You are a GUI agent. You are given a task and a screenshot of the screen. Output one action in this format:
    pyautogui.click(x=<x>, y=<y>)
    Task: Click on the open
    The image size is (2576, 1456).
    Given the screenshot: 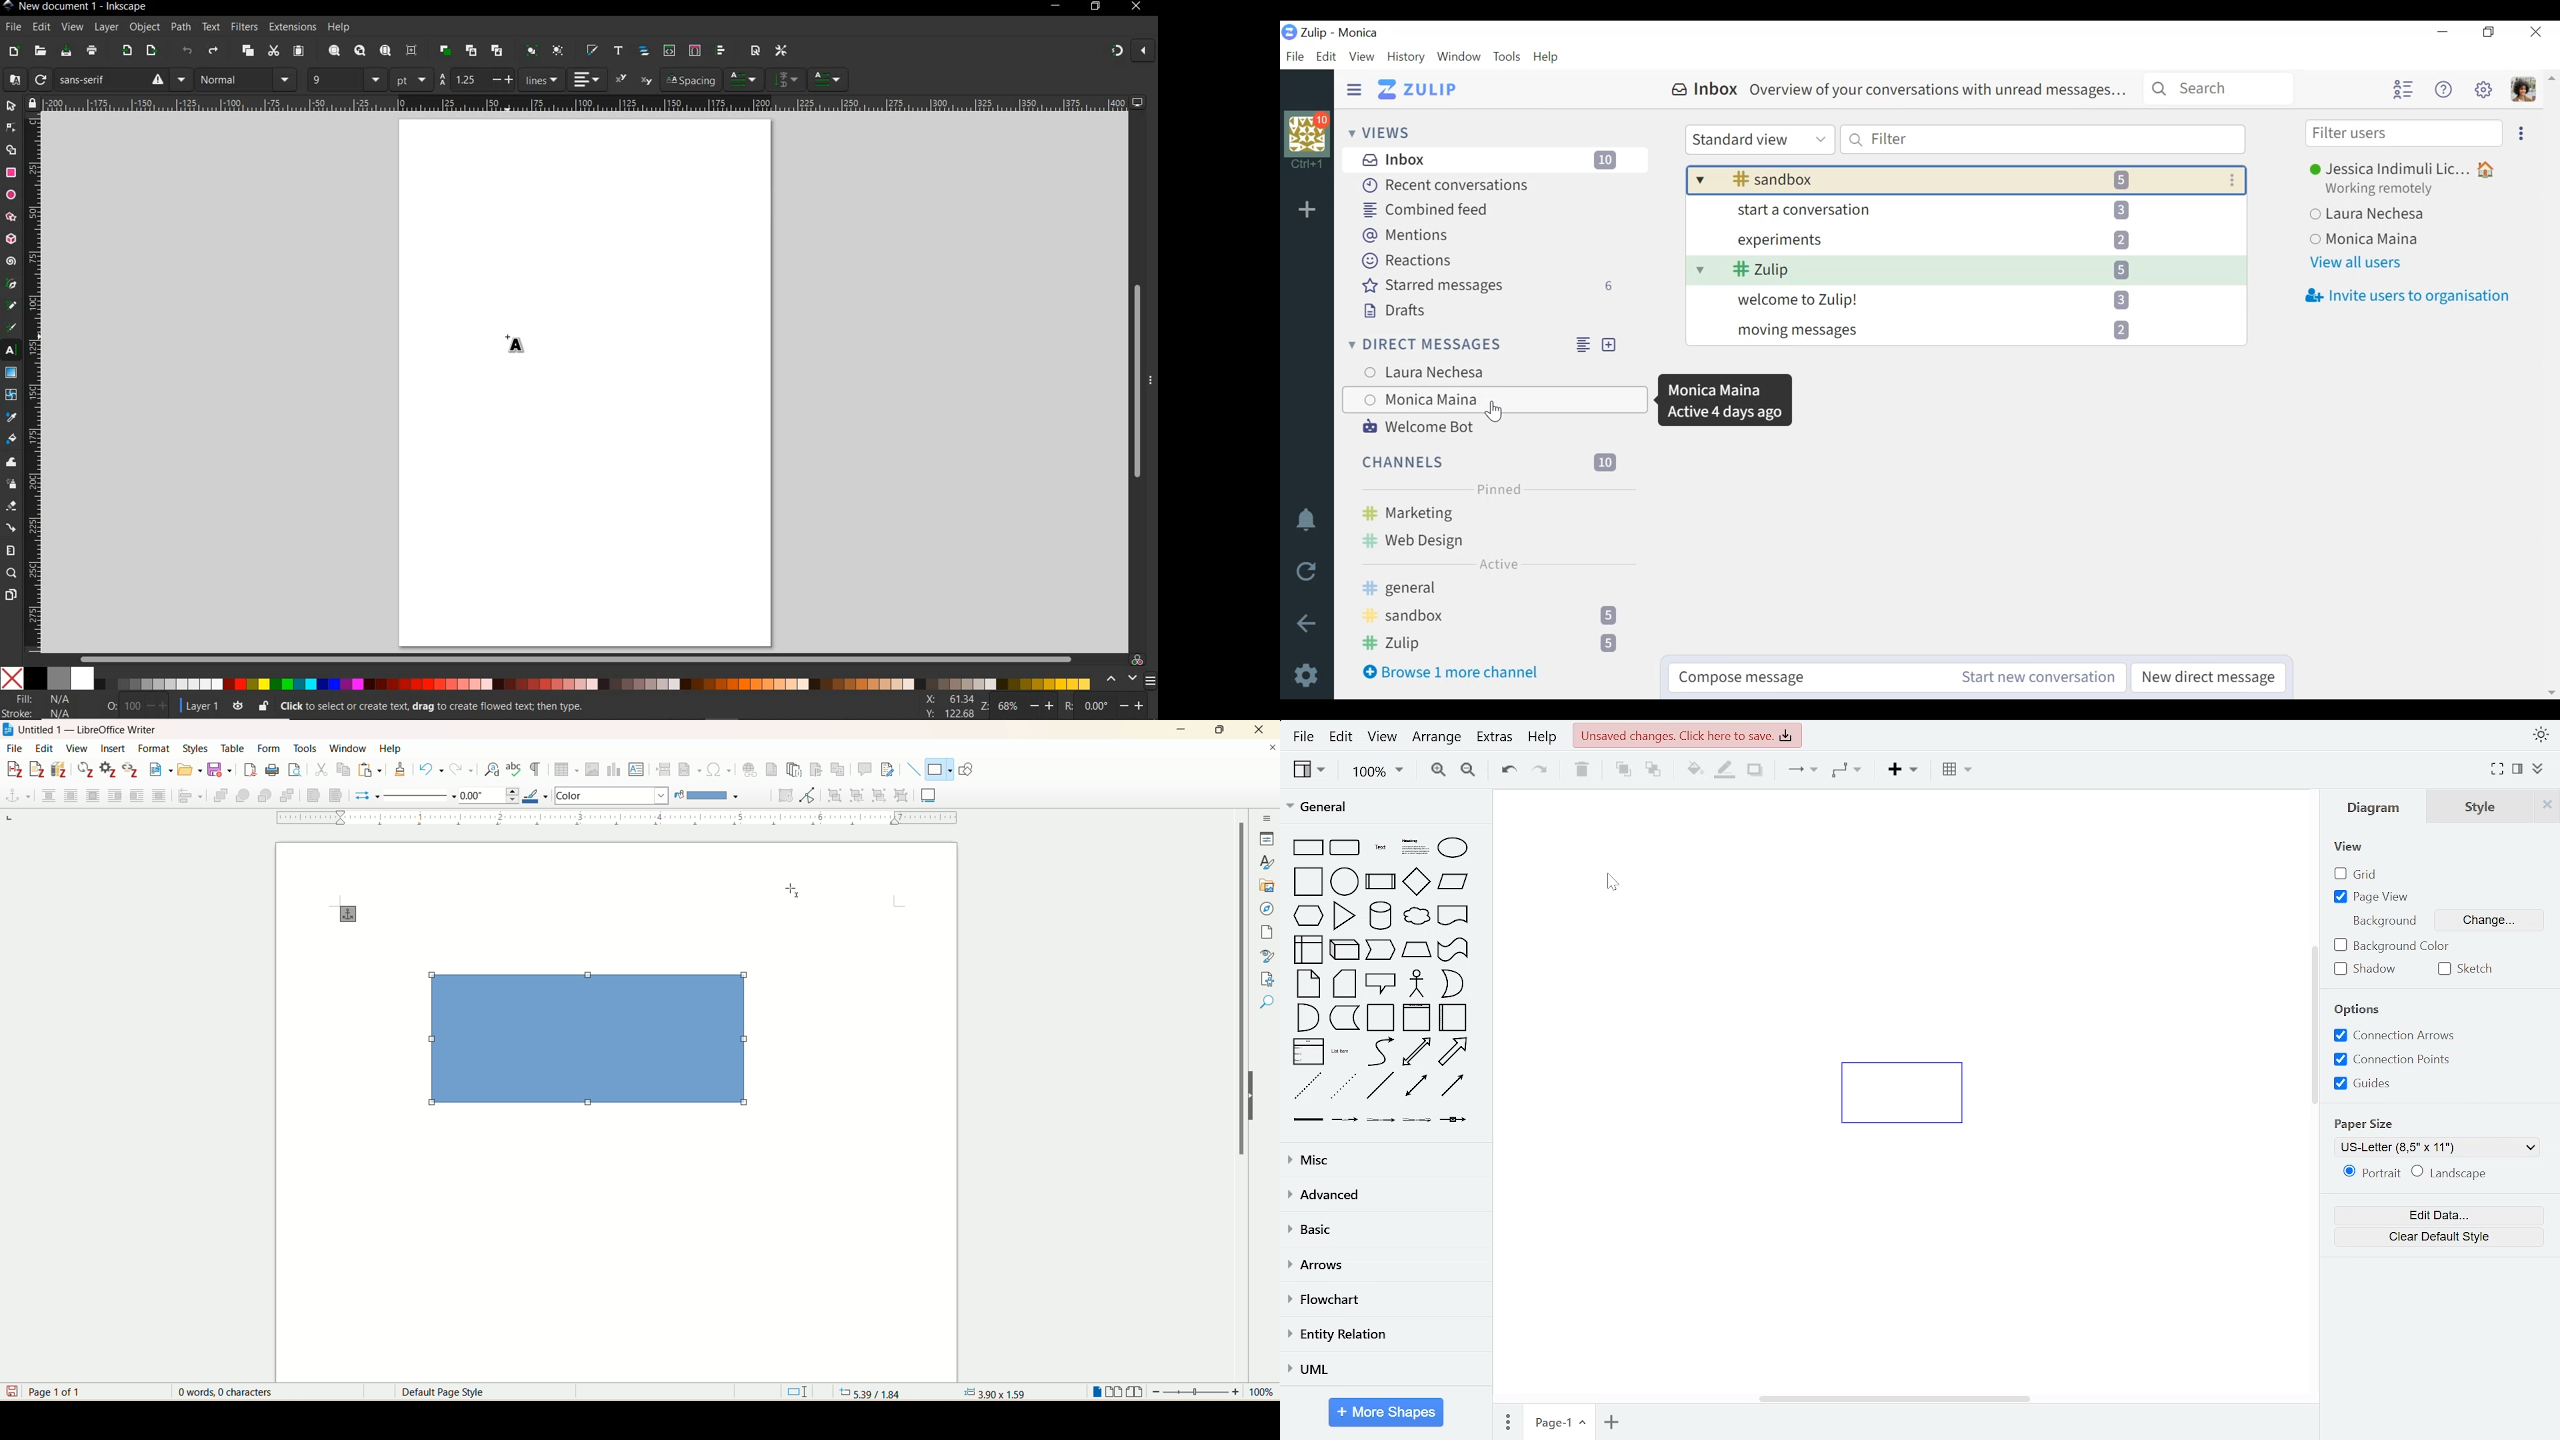 What is the action you would take?
    pyautogui.click(x=189, y=770)
    